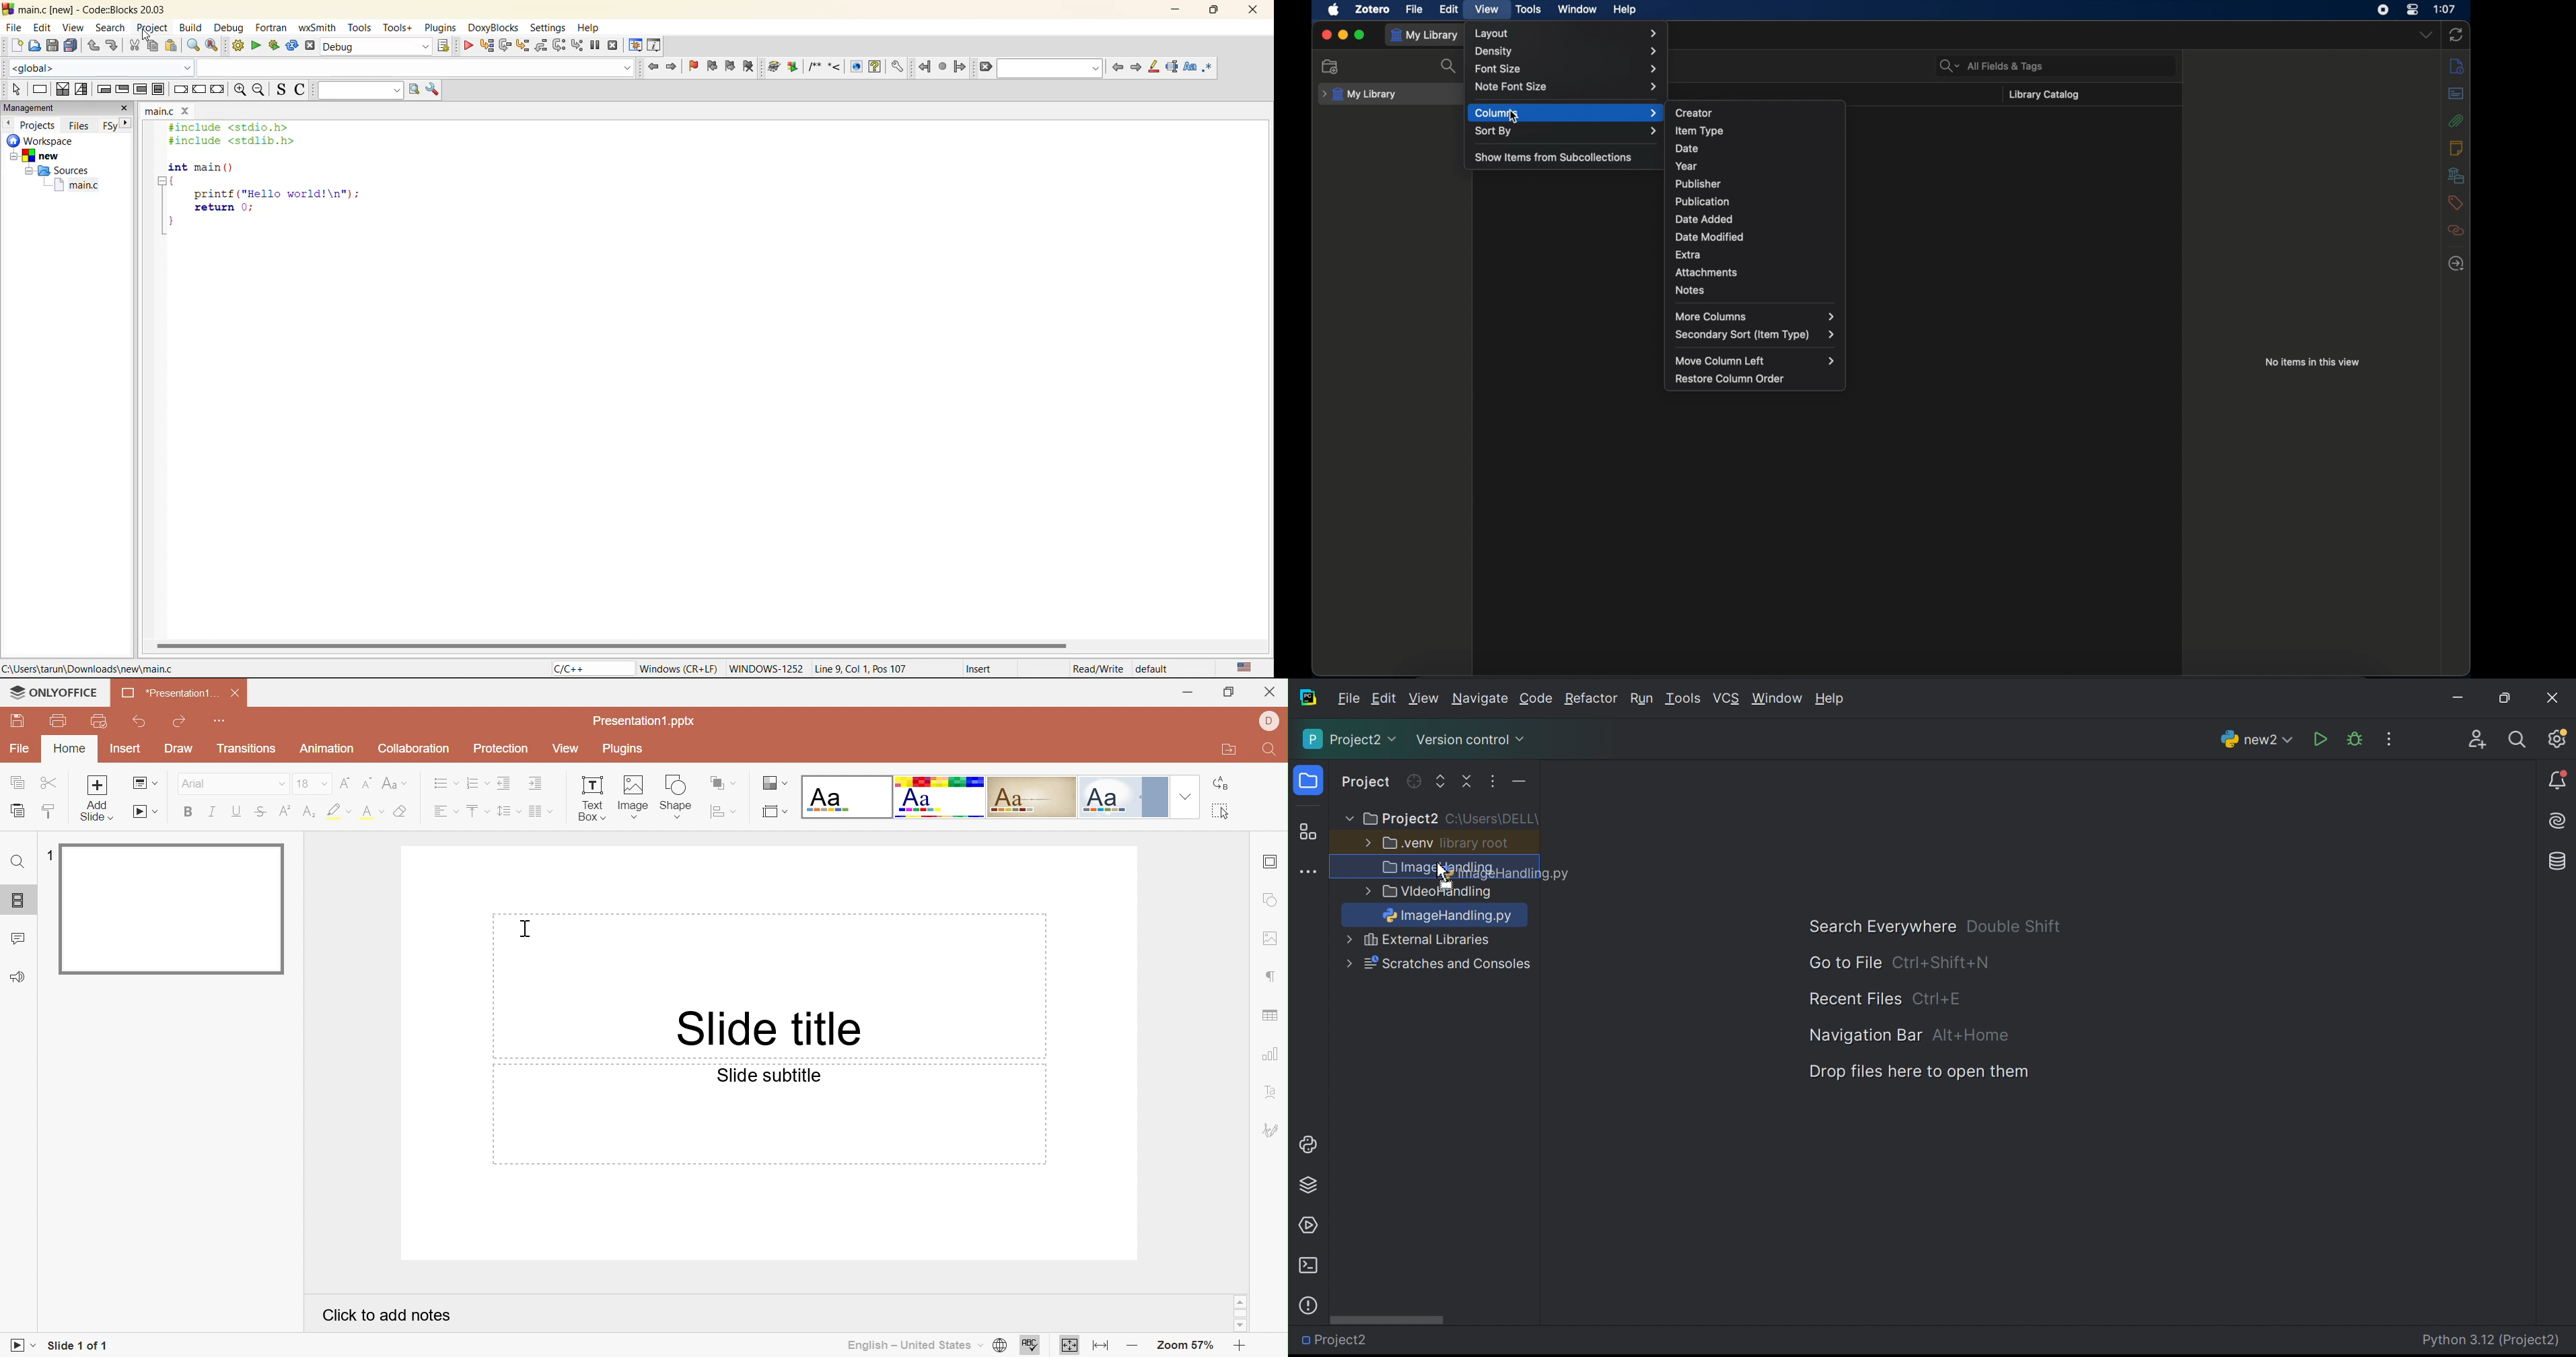 The width and height of the screenshot is (2576, 1372). What do you see at coordinates (1694, 112) in the screenshot?
I see `creator` at bounding box center [1694, 112].